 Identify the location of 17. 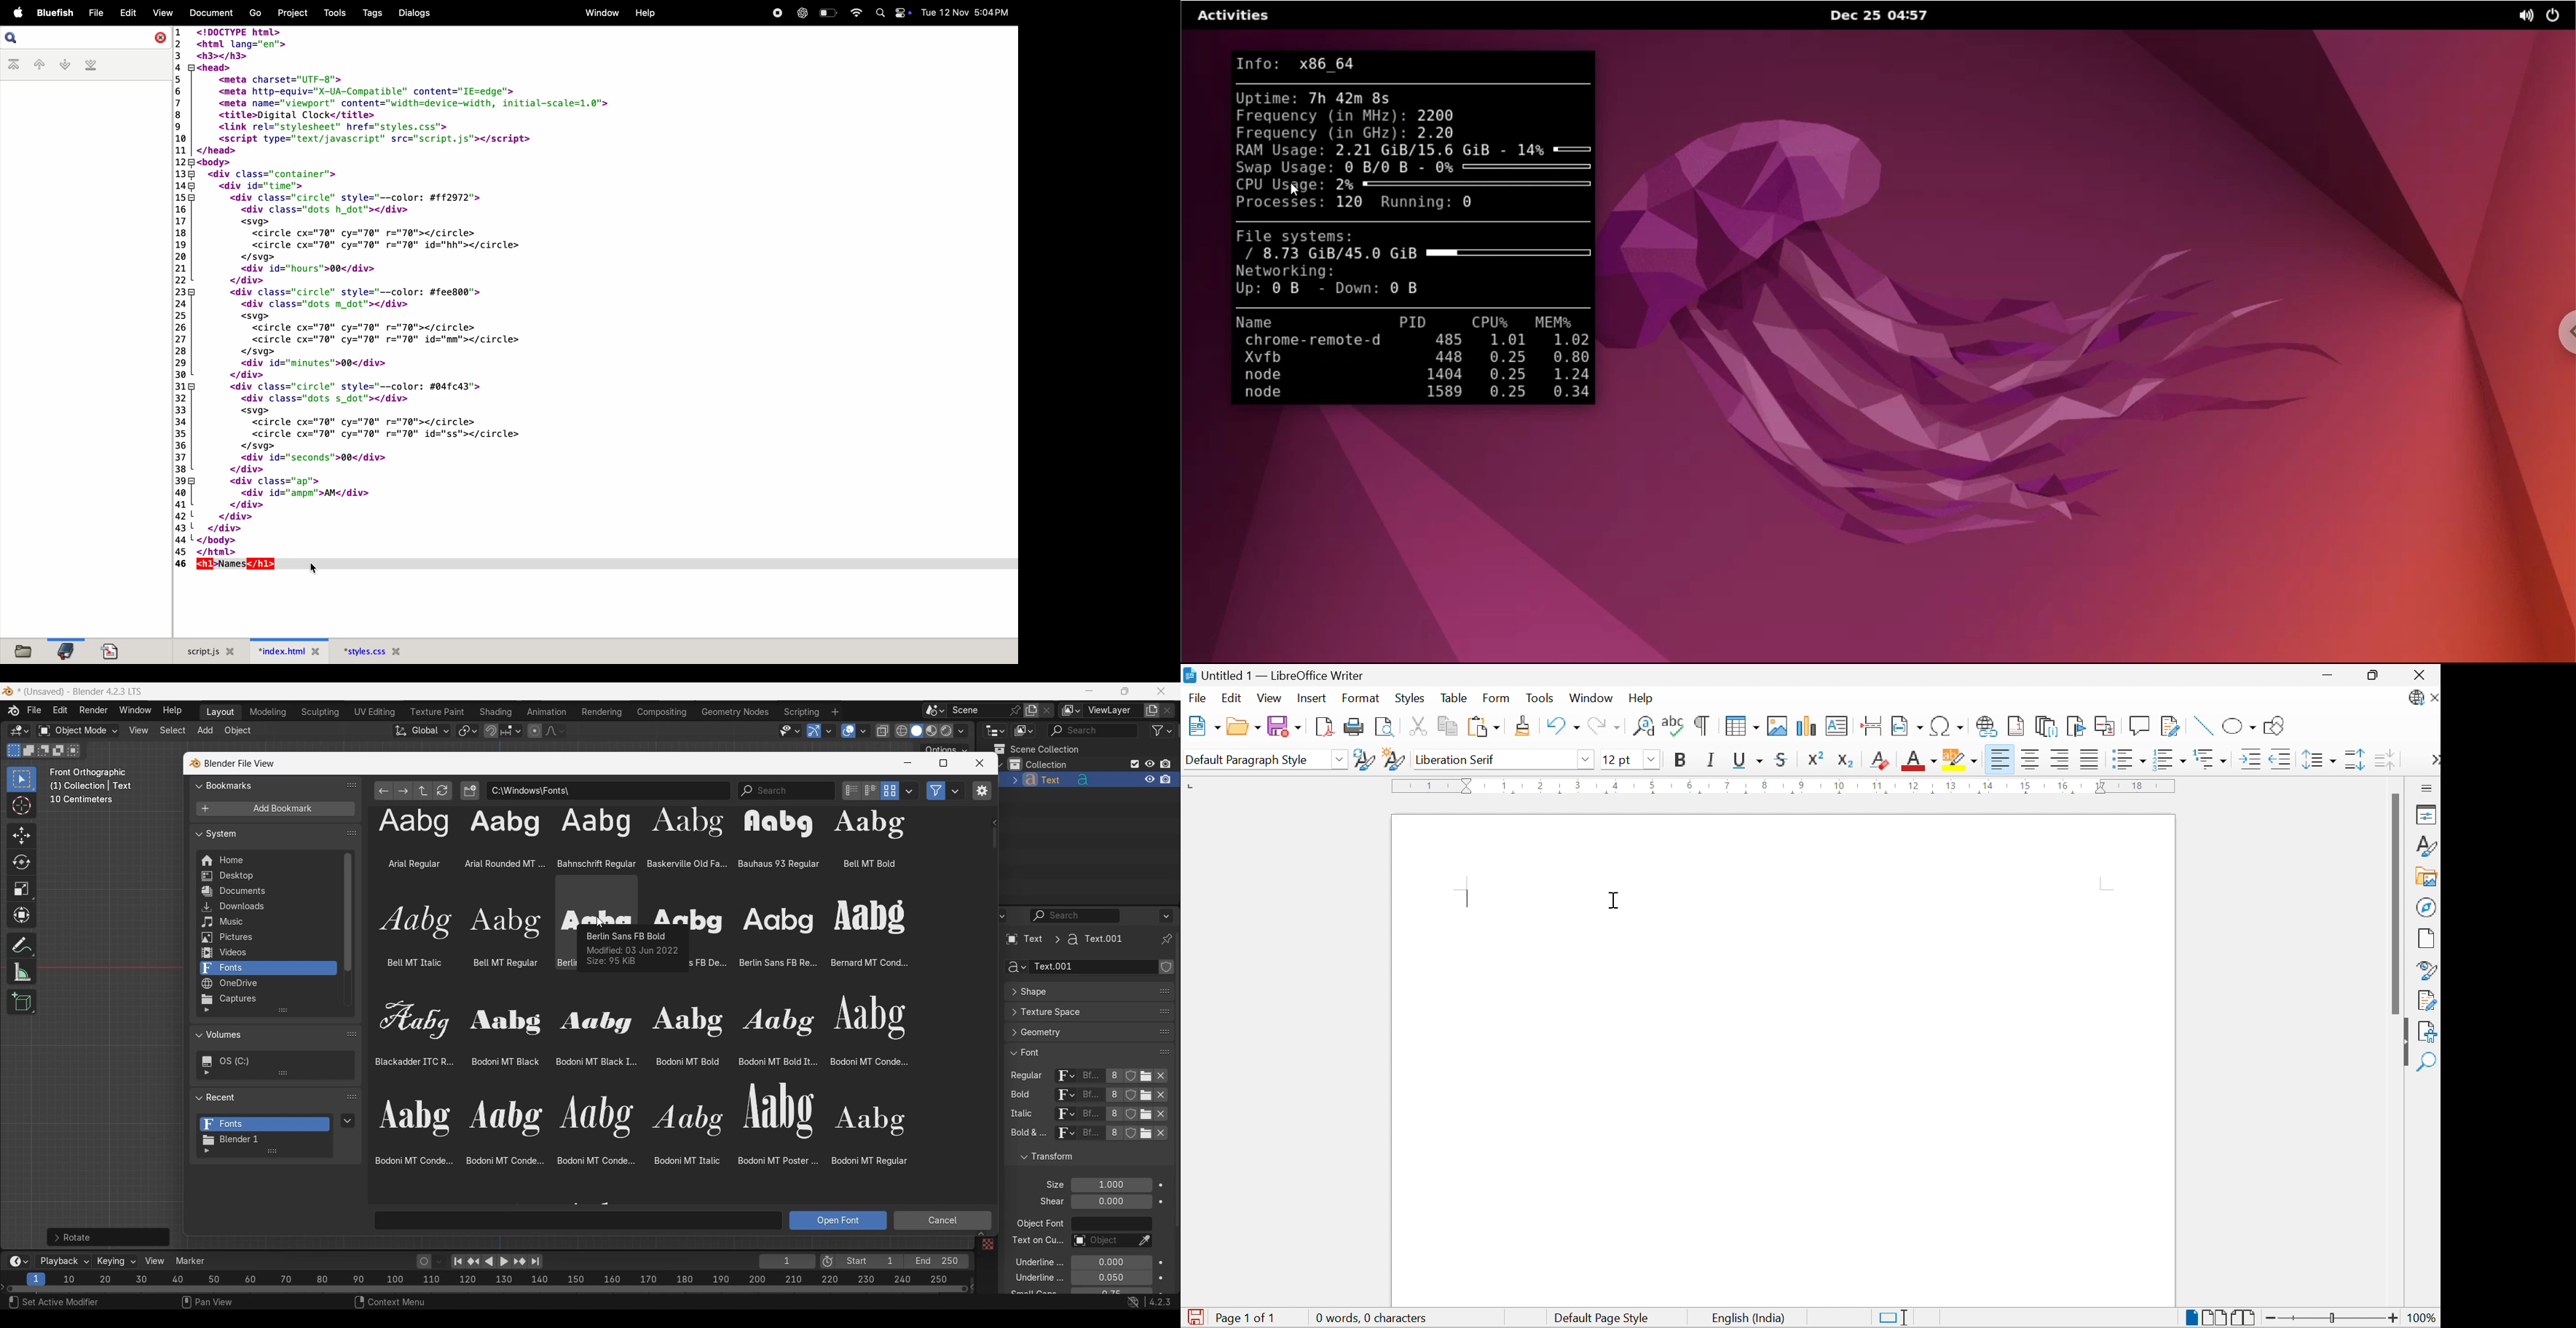
(2101, 786).